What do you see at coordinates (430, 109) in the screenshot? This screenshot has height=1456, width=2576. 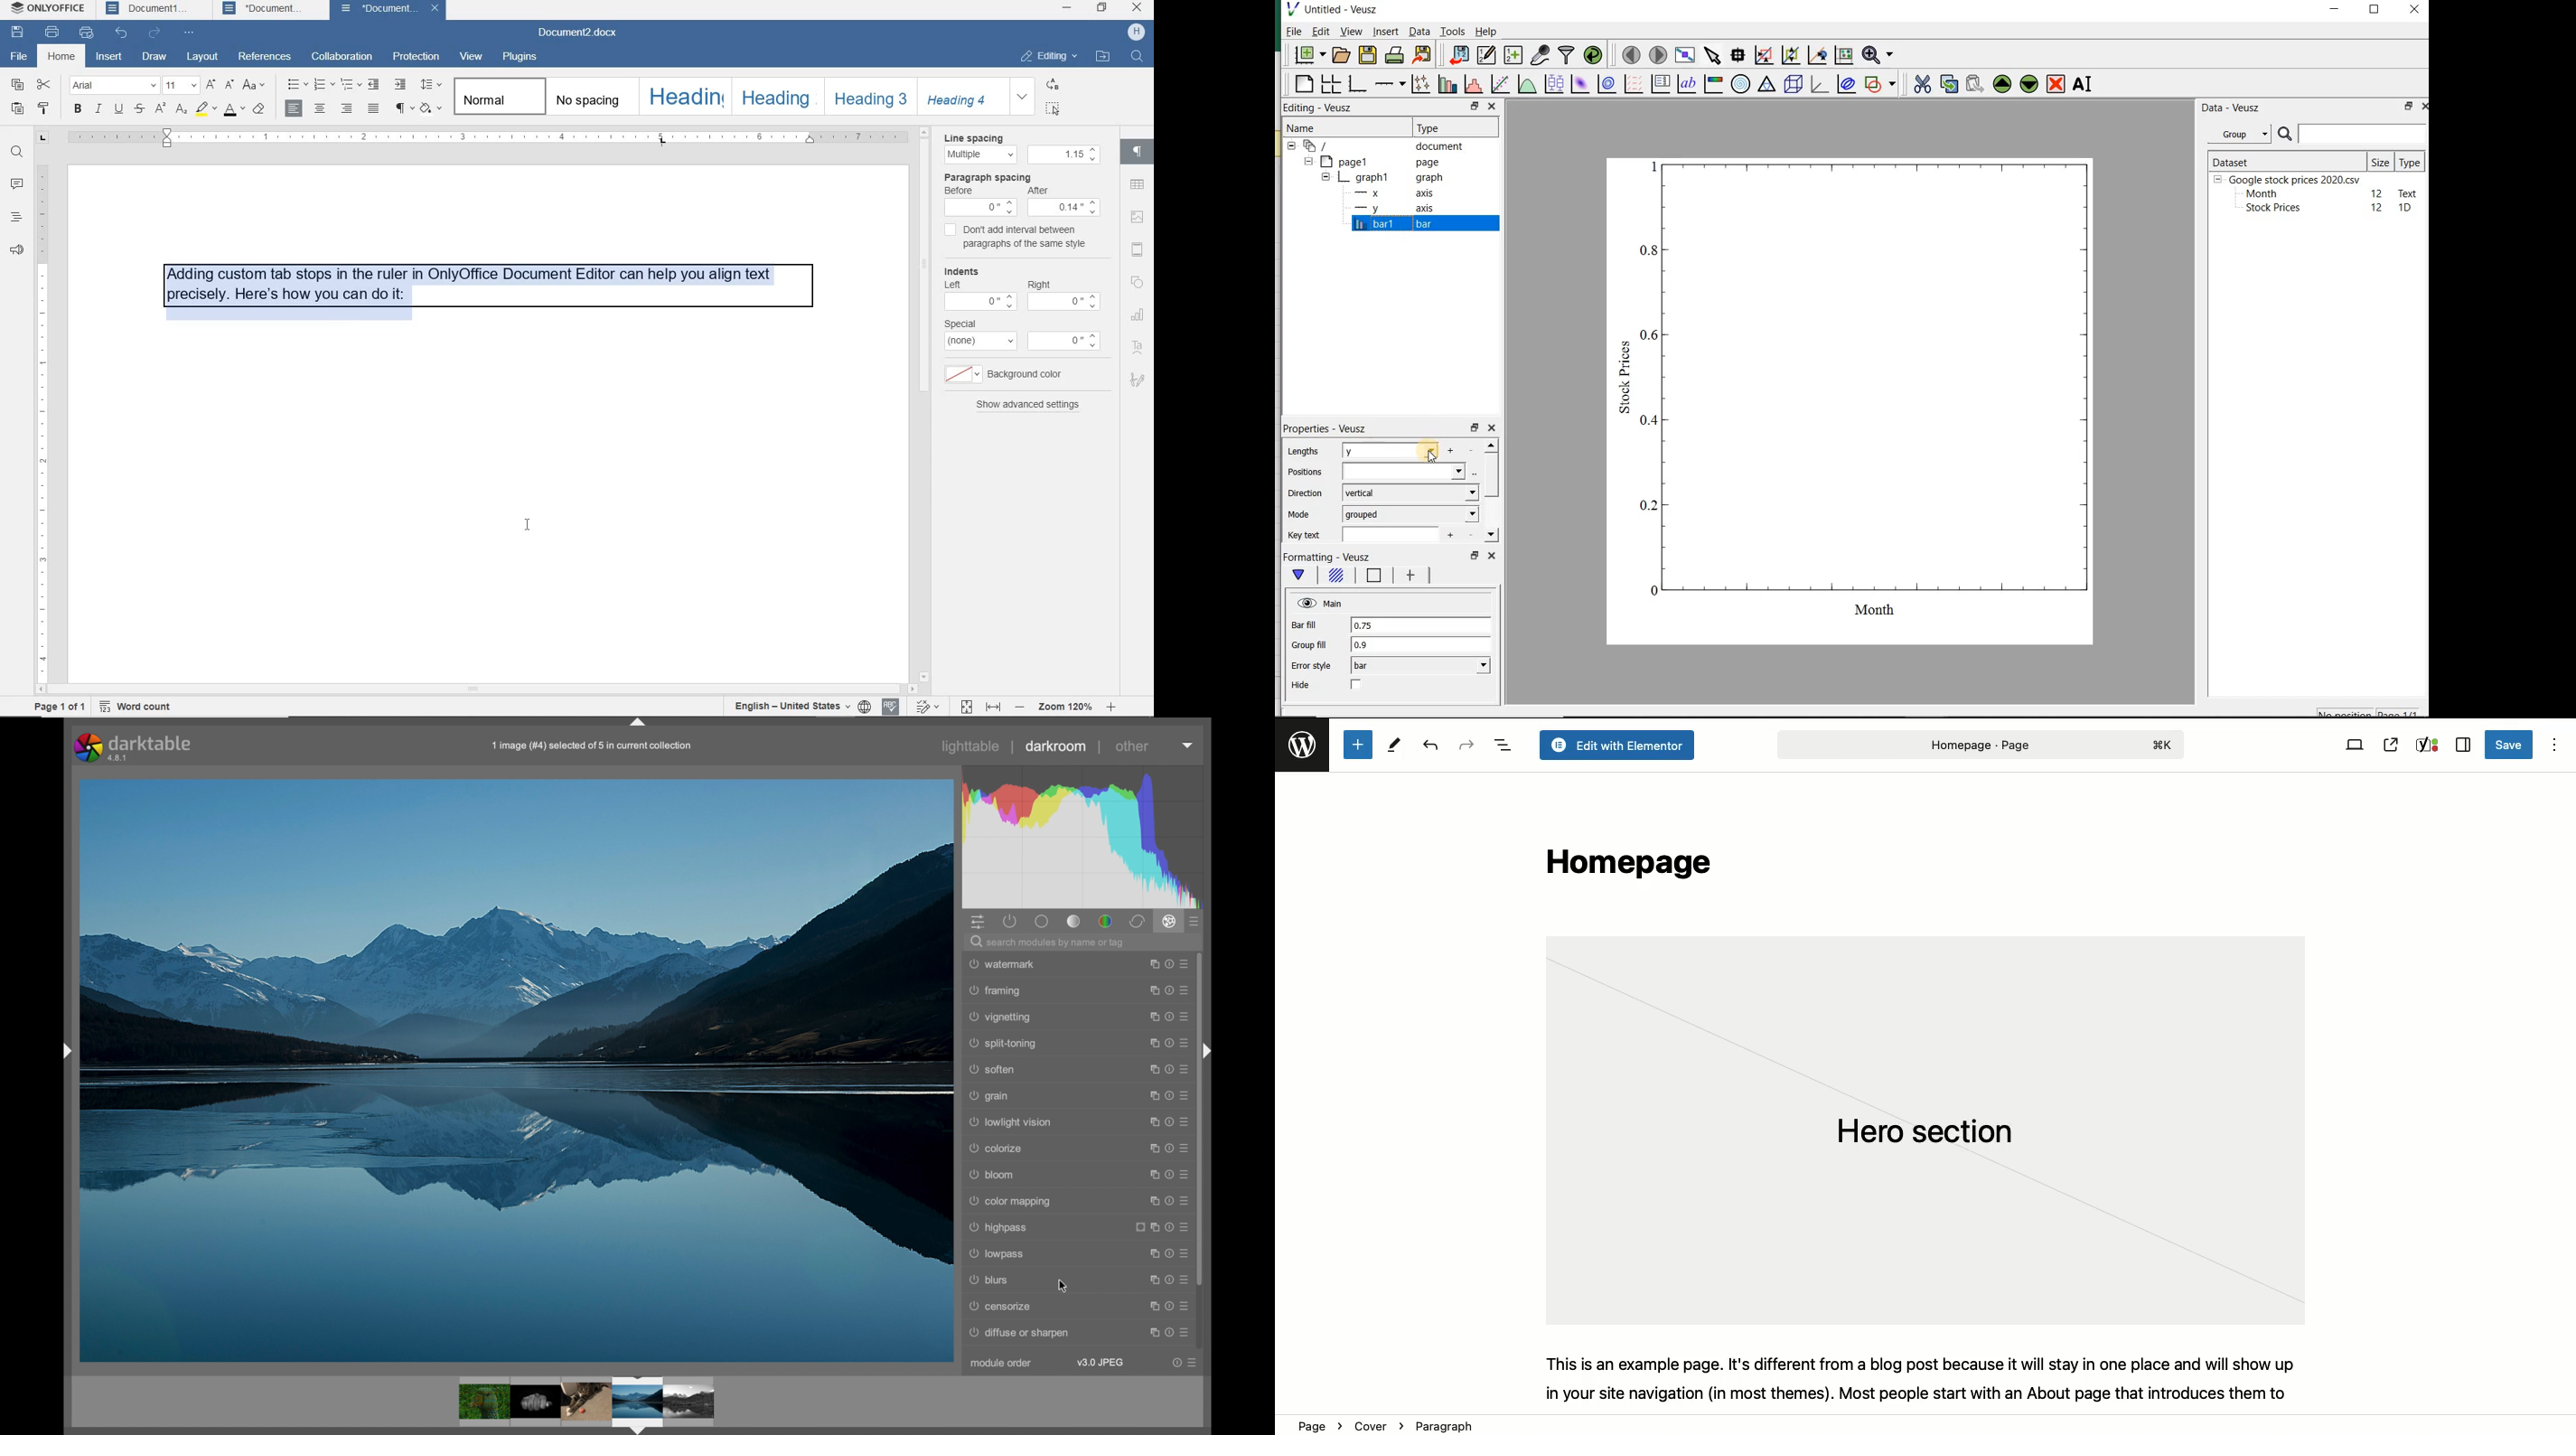 I see `shading` at bounding box center [430, 109].